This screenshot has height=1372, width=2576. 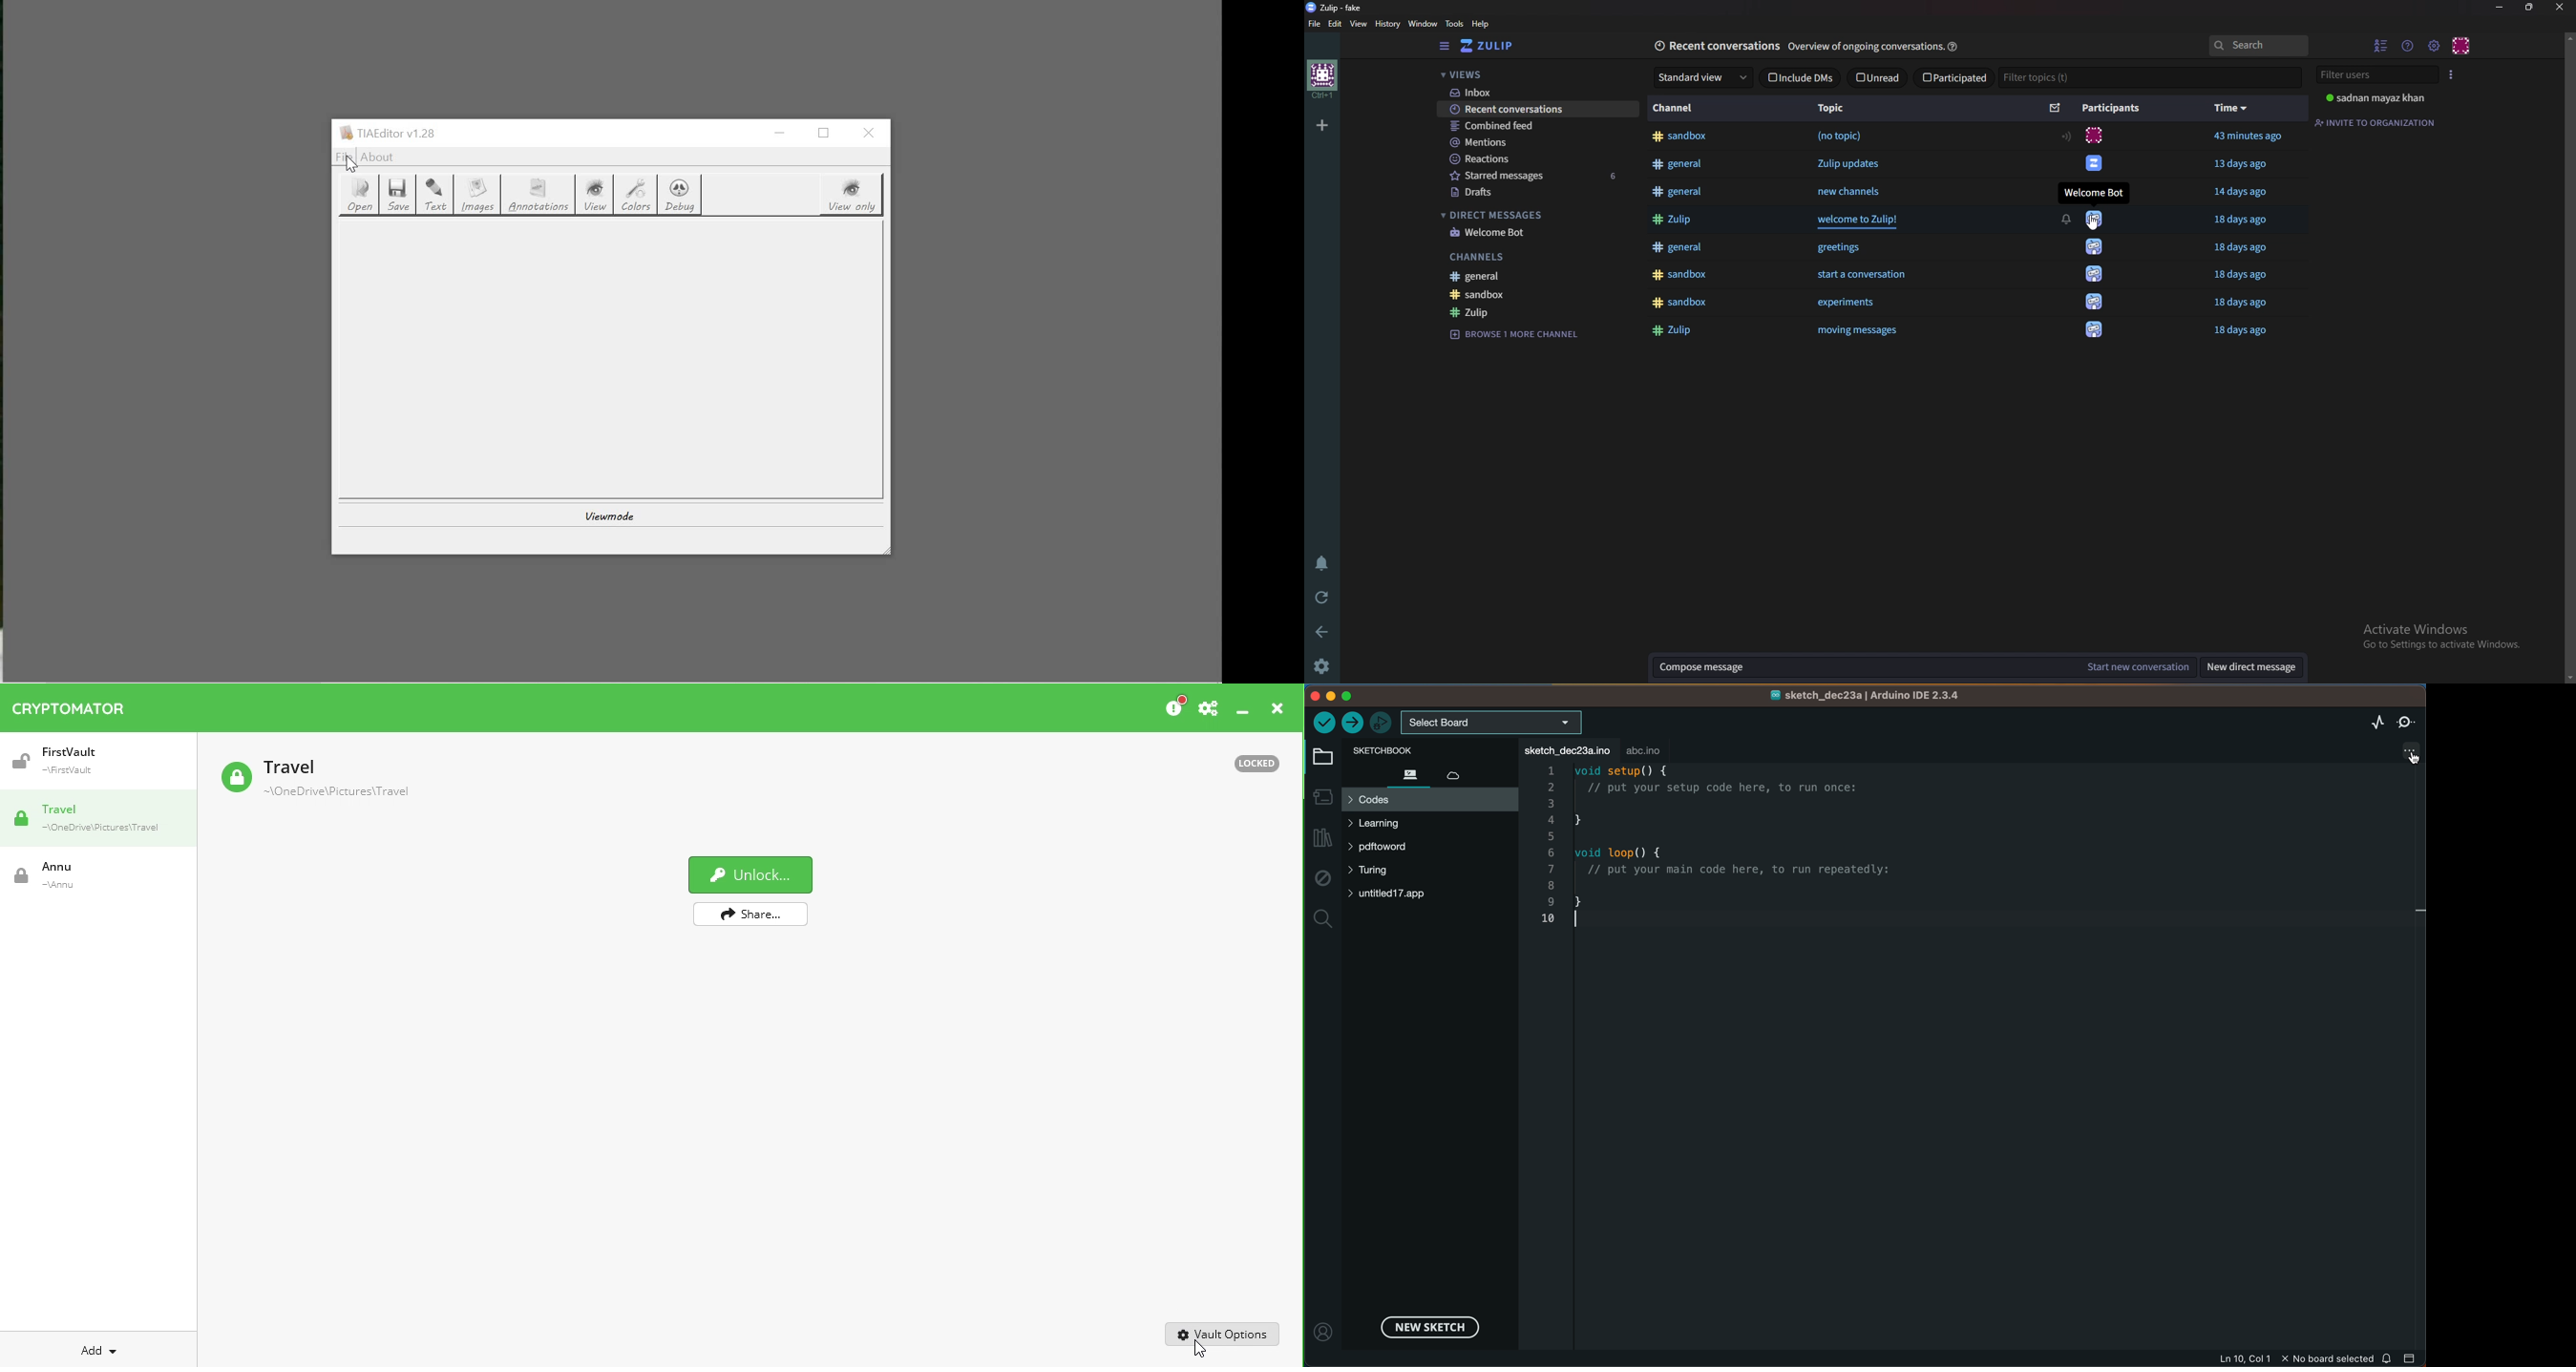 What do you see at coordinates (1445, 47) in the screenshot?
I see `Hide sidebar` at bounding box center [1445, 47].